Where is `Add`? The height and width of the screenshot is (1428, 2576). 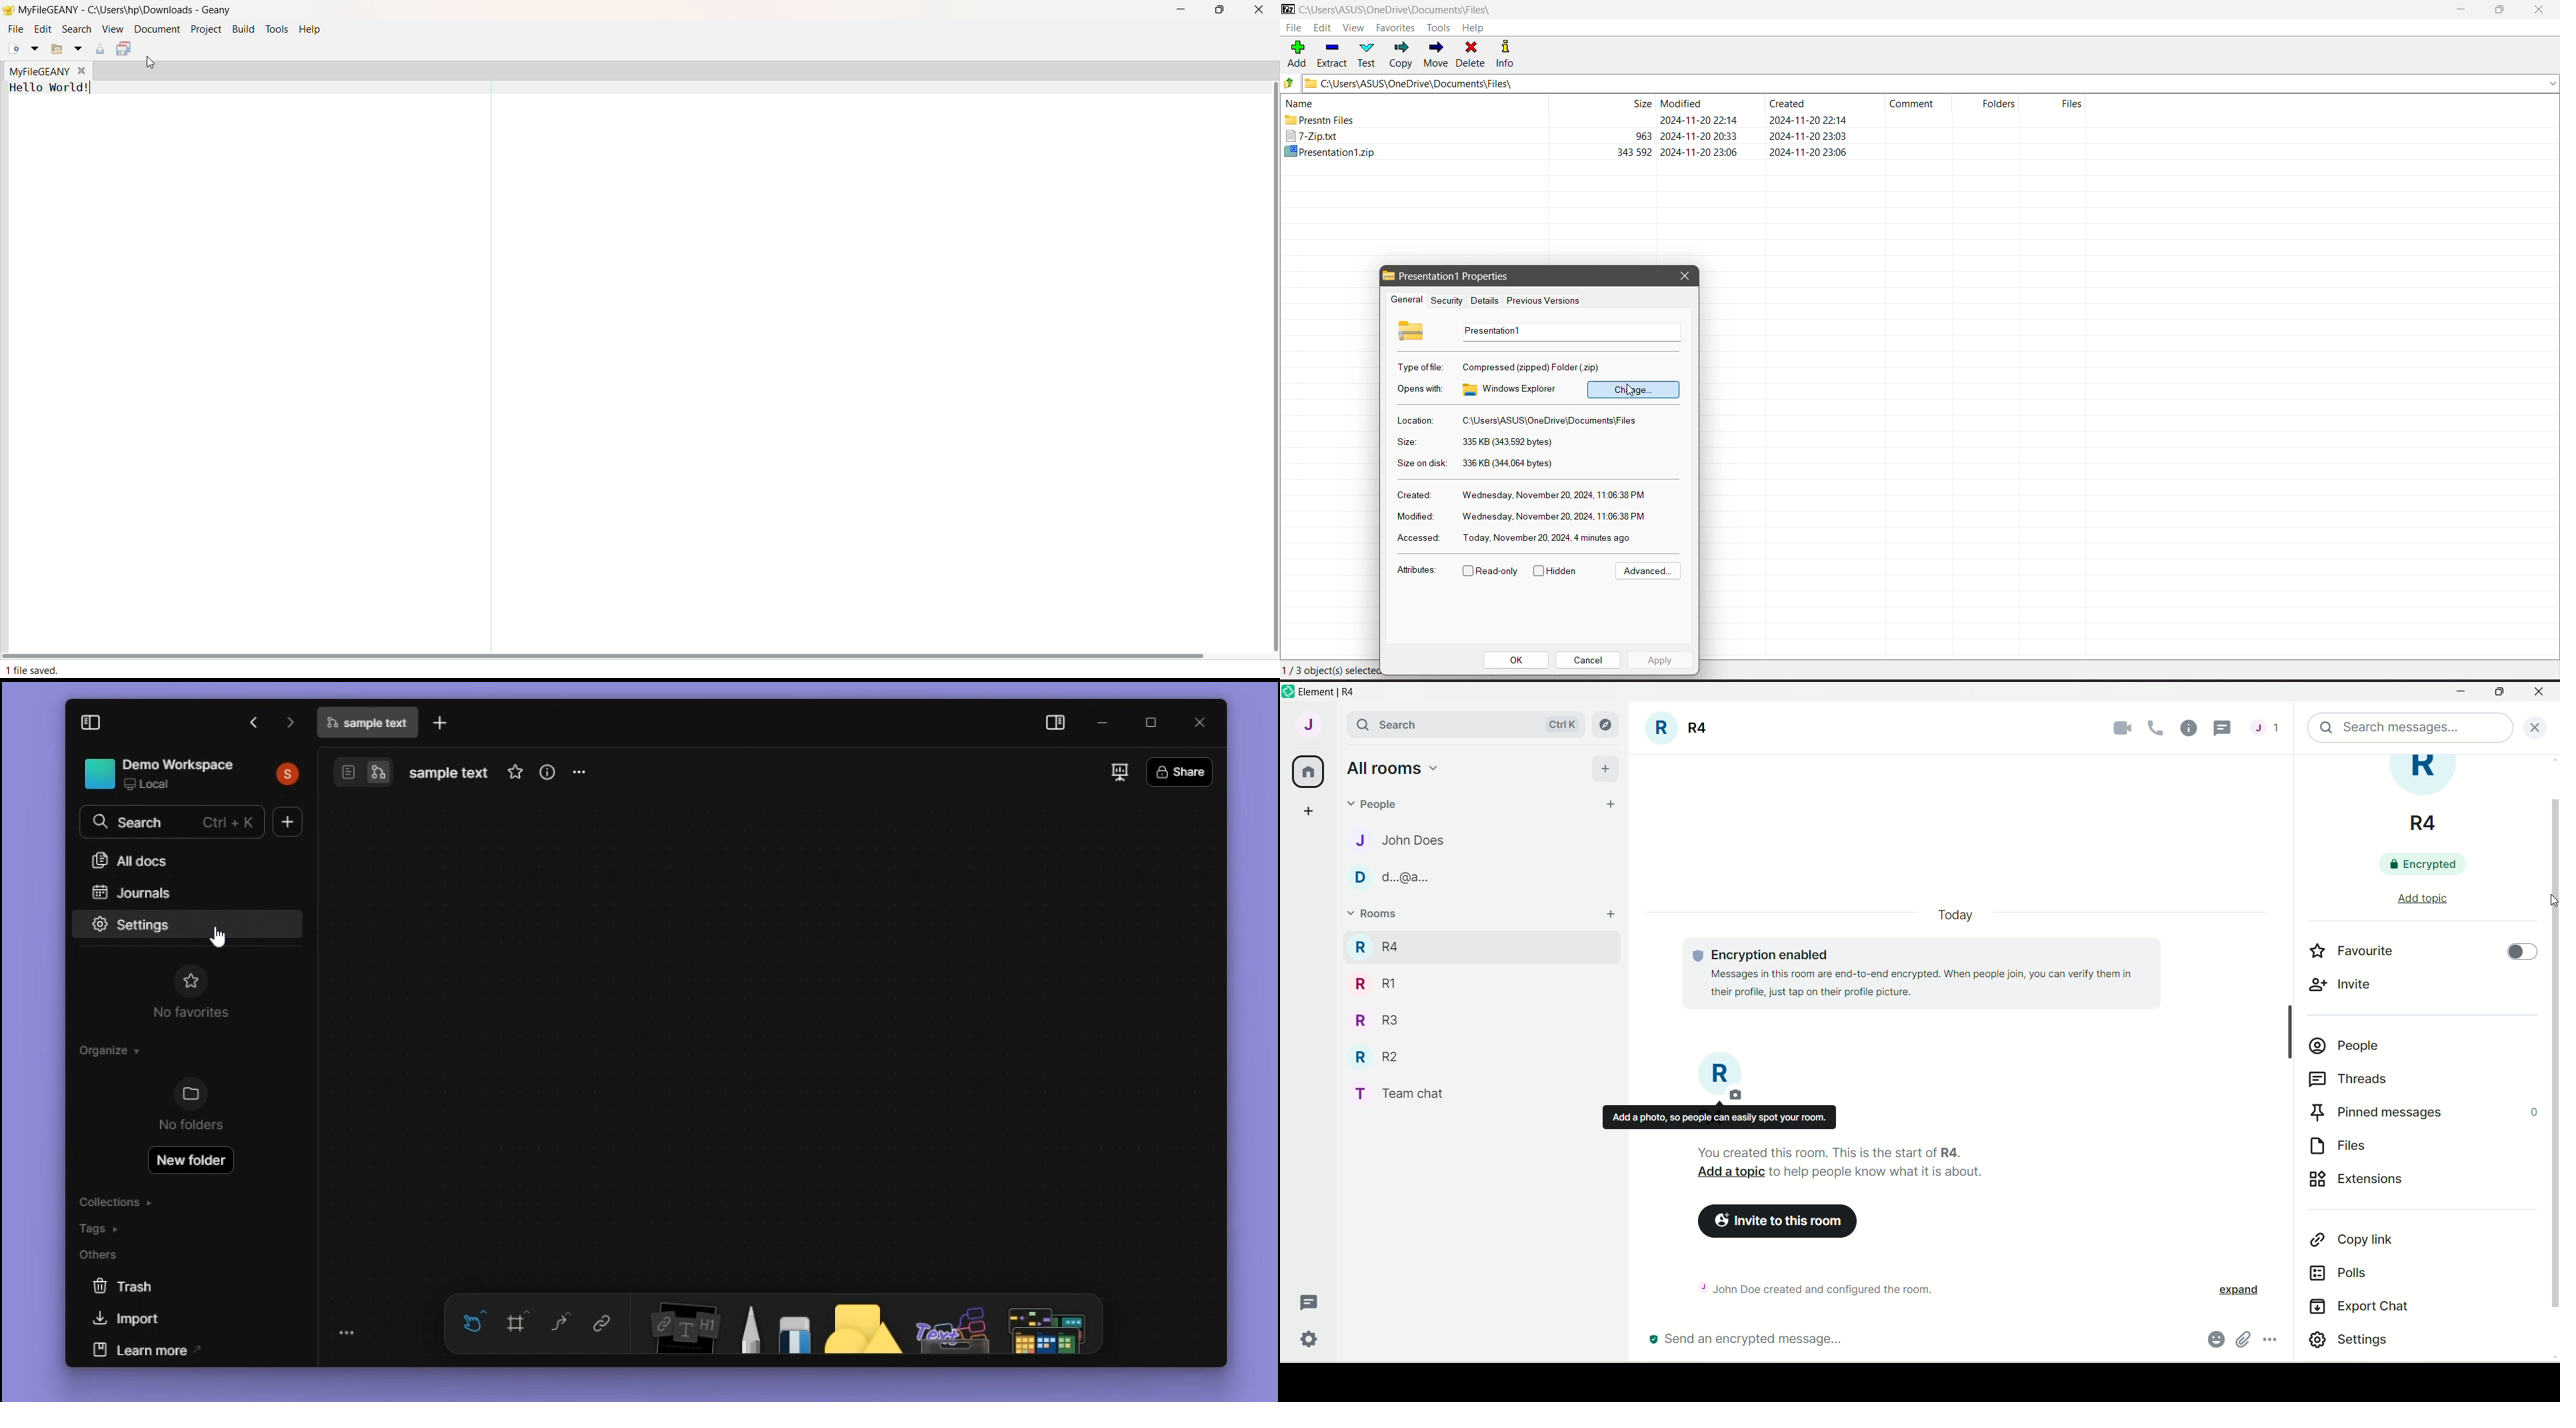
Add is located at coordinates (1297, 53).